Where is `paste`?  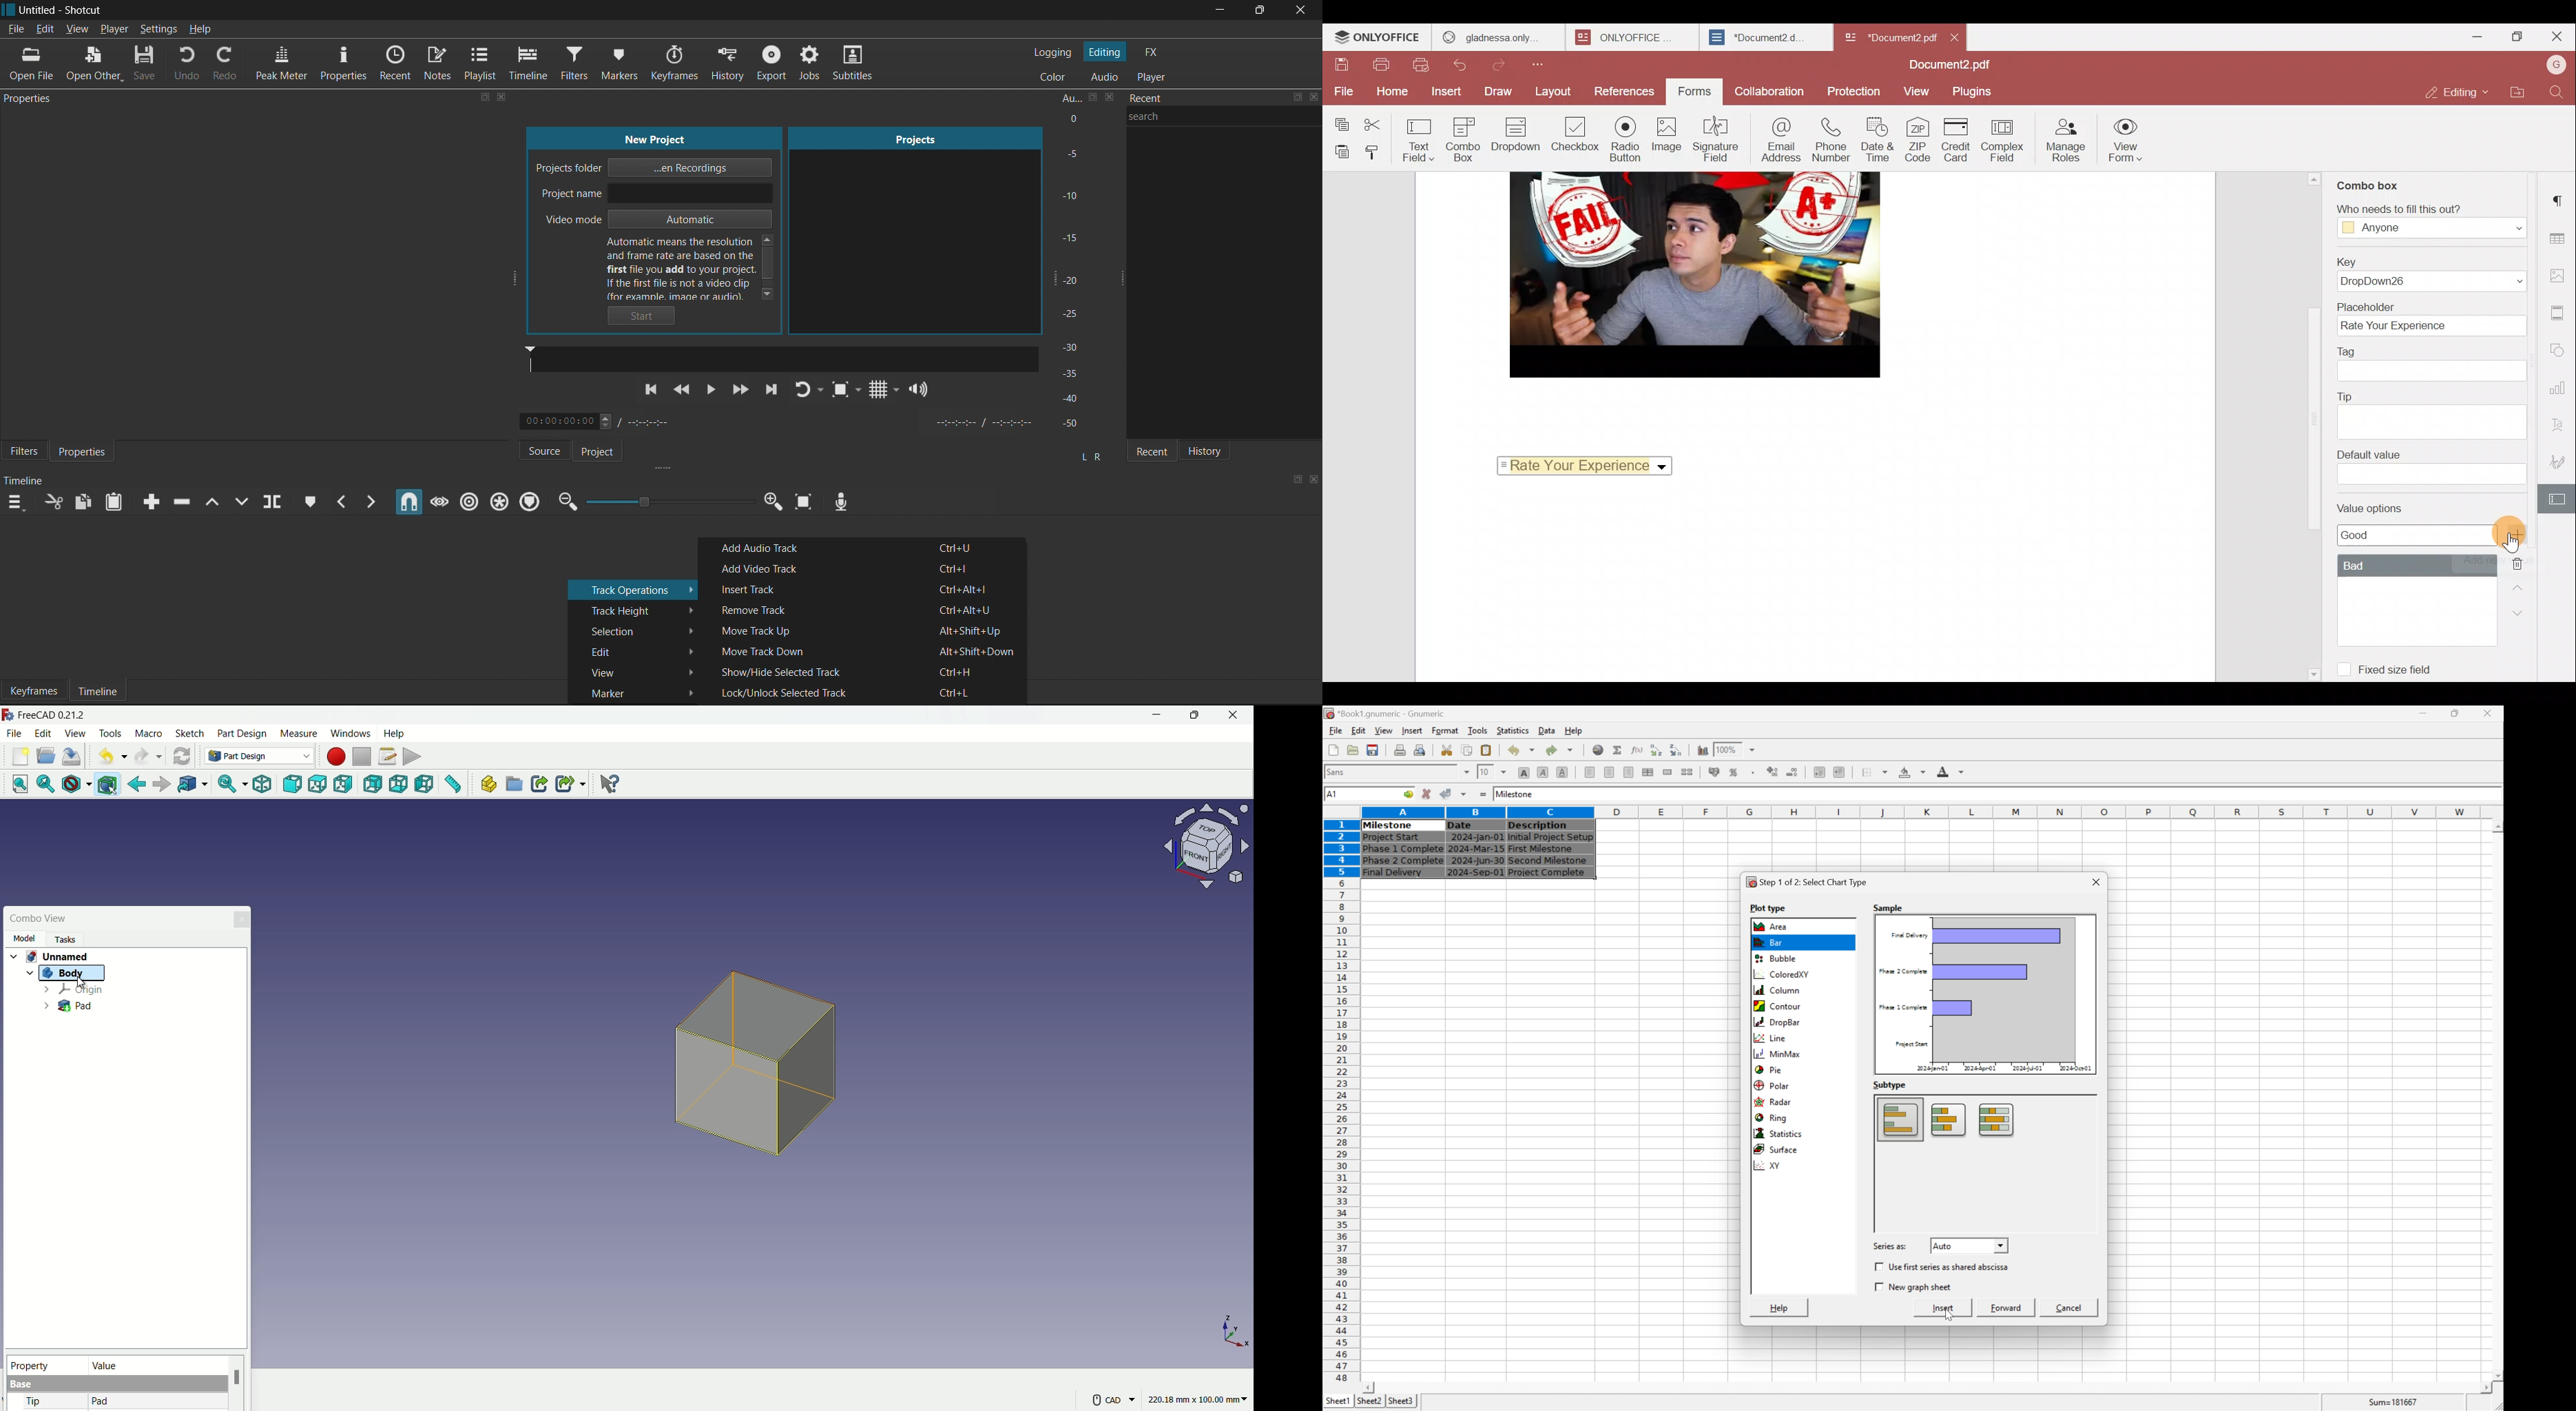 paste is located at coordinates (1486, 750).